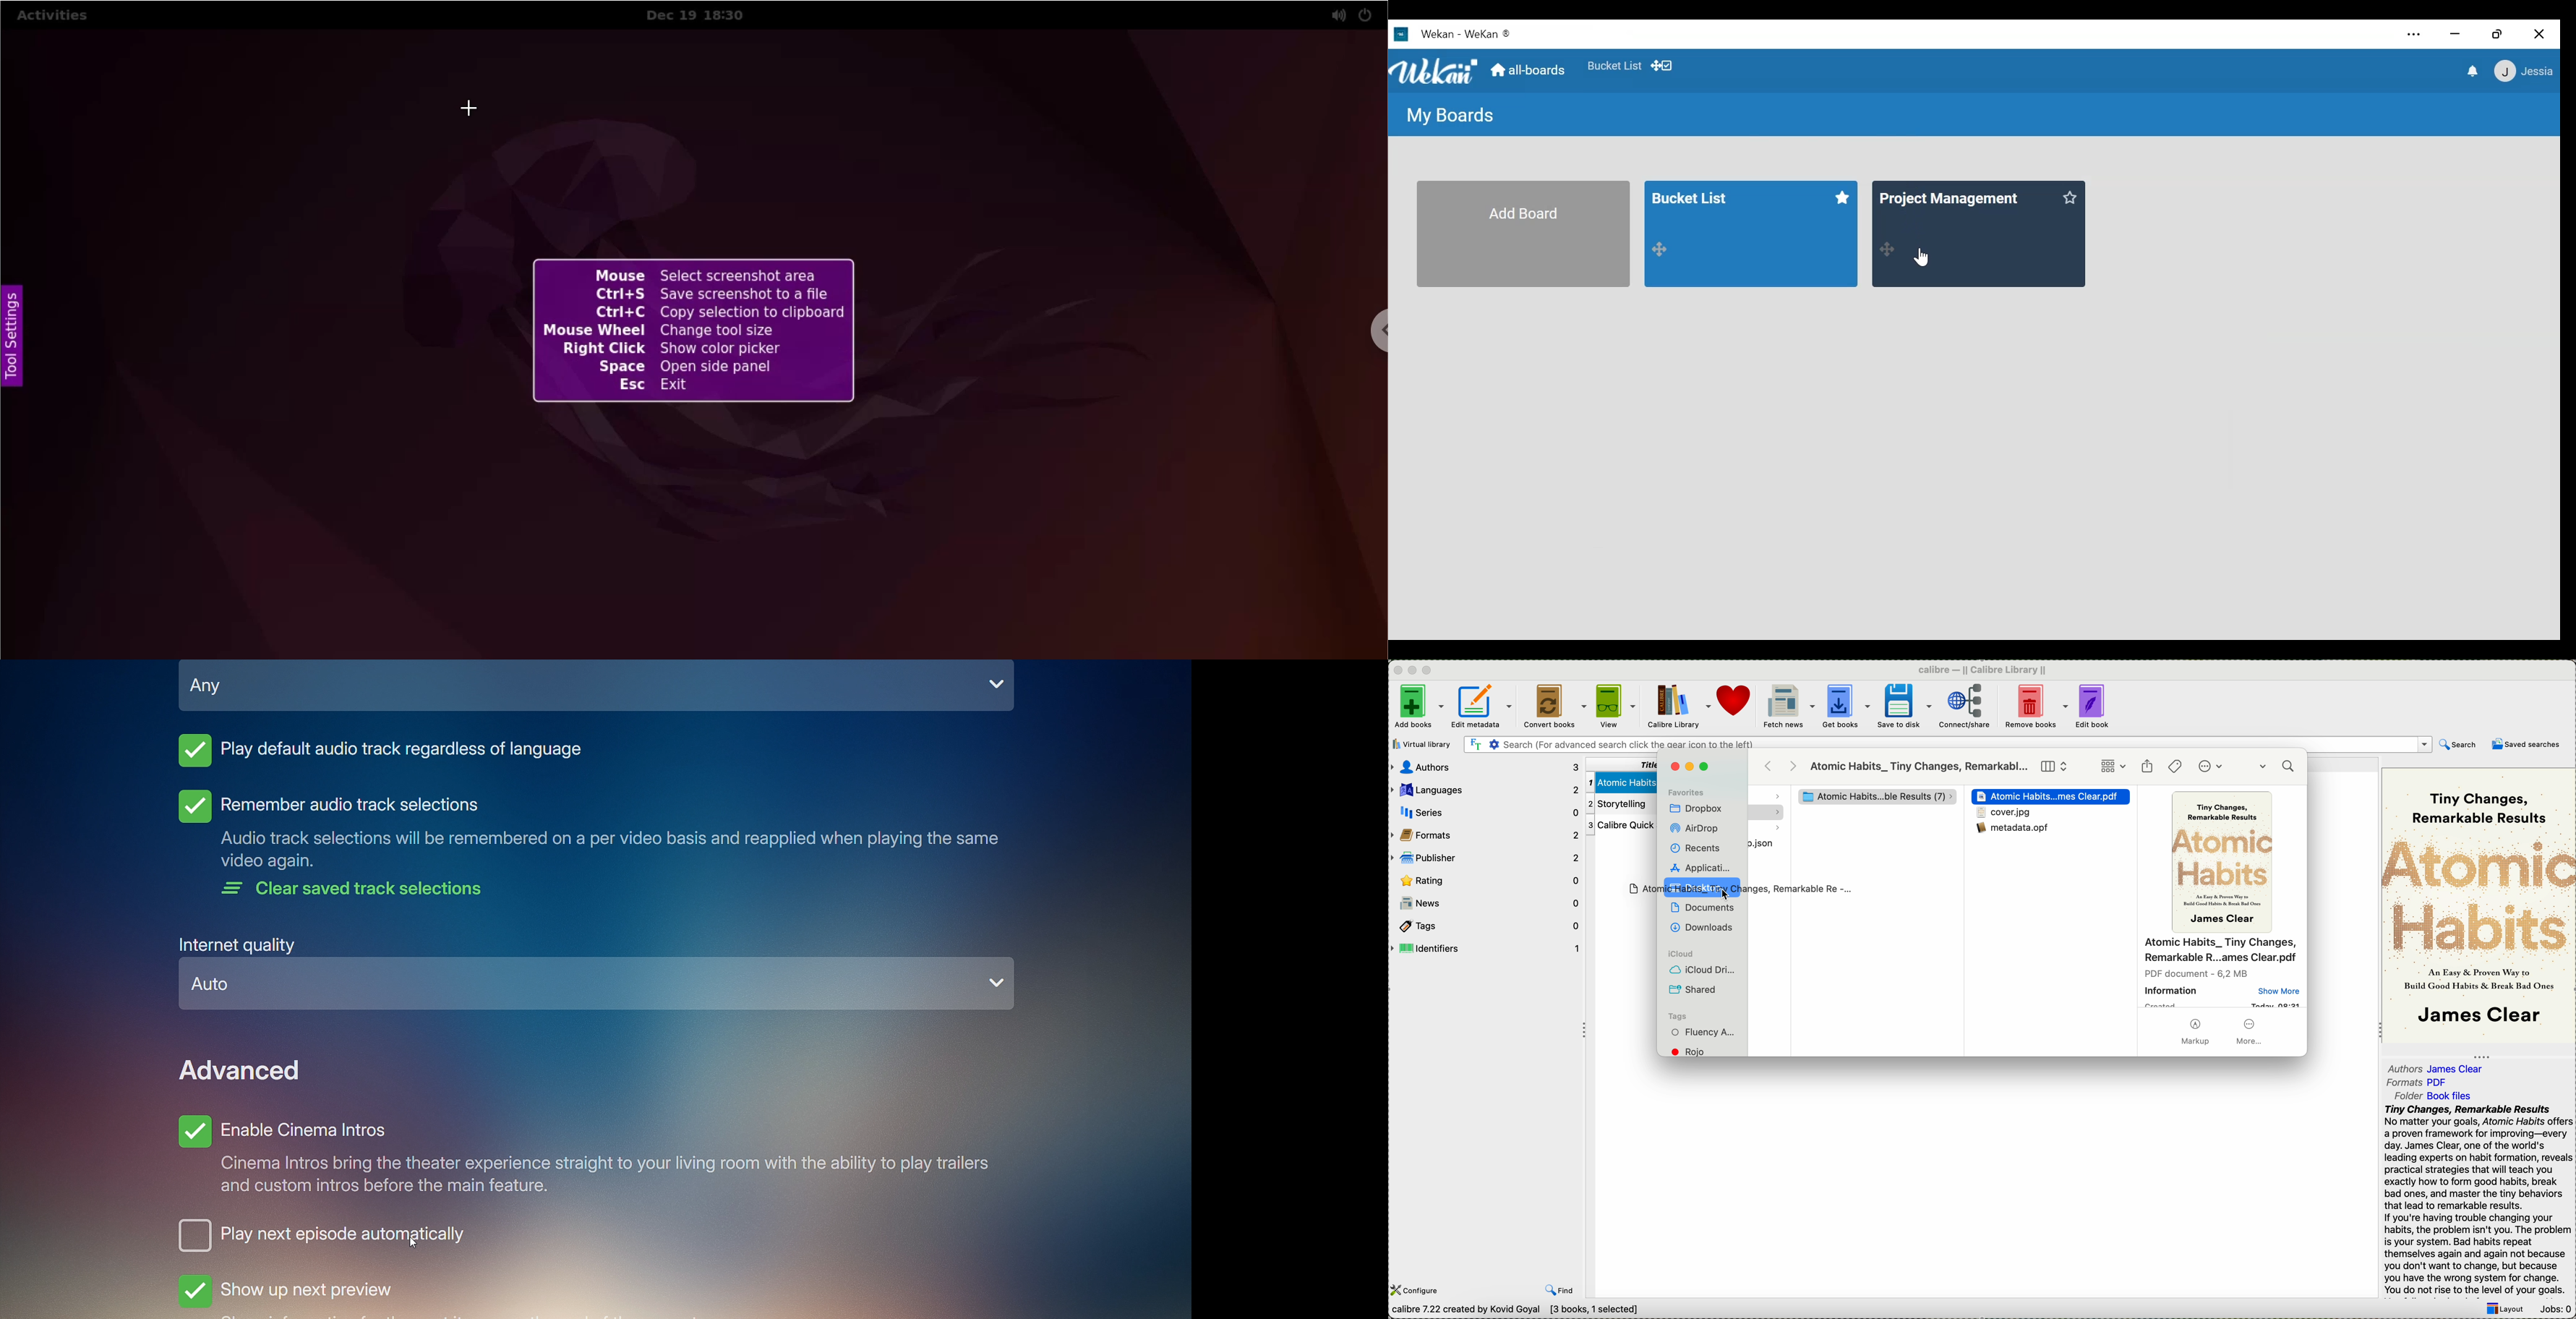 The height and width of the screenshot is (1344, 2576). Describe the element at coordinates (1735, 701) in the screenshot. I see `donate` at that location.